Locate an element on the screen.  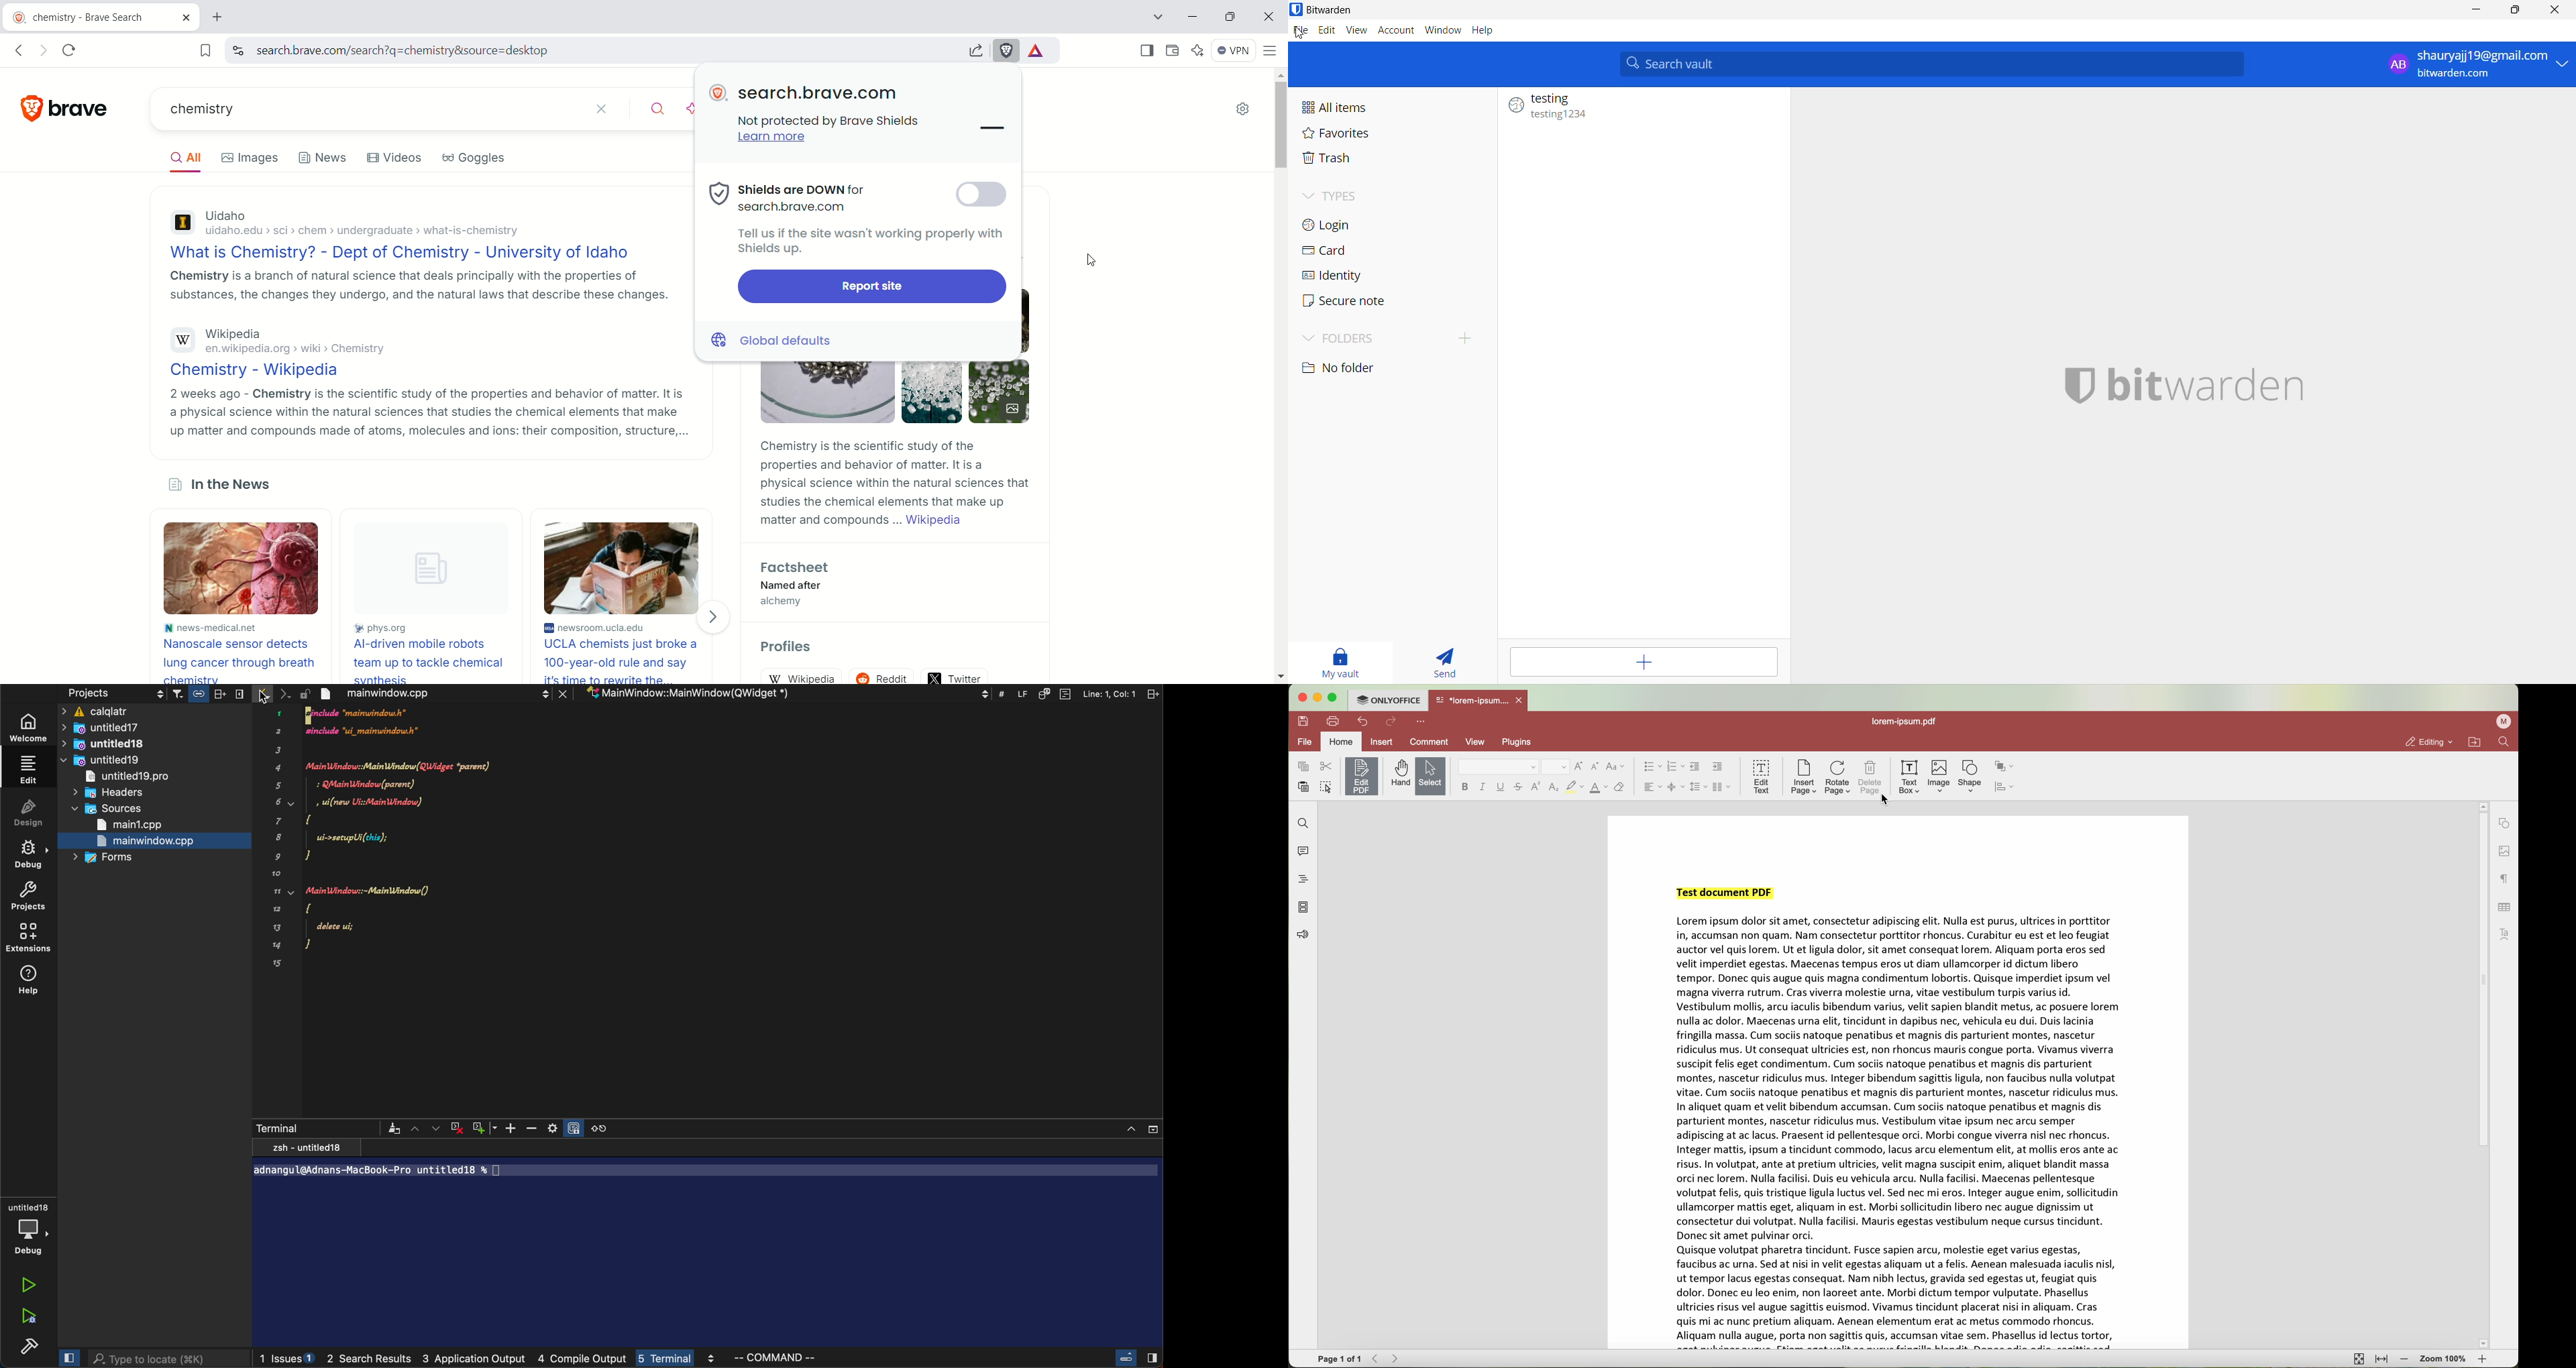
insert is located at coordinates (1387, 741).